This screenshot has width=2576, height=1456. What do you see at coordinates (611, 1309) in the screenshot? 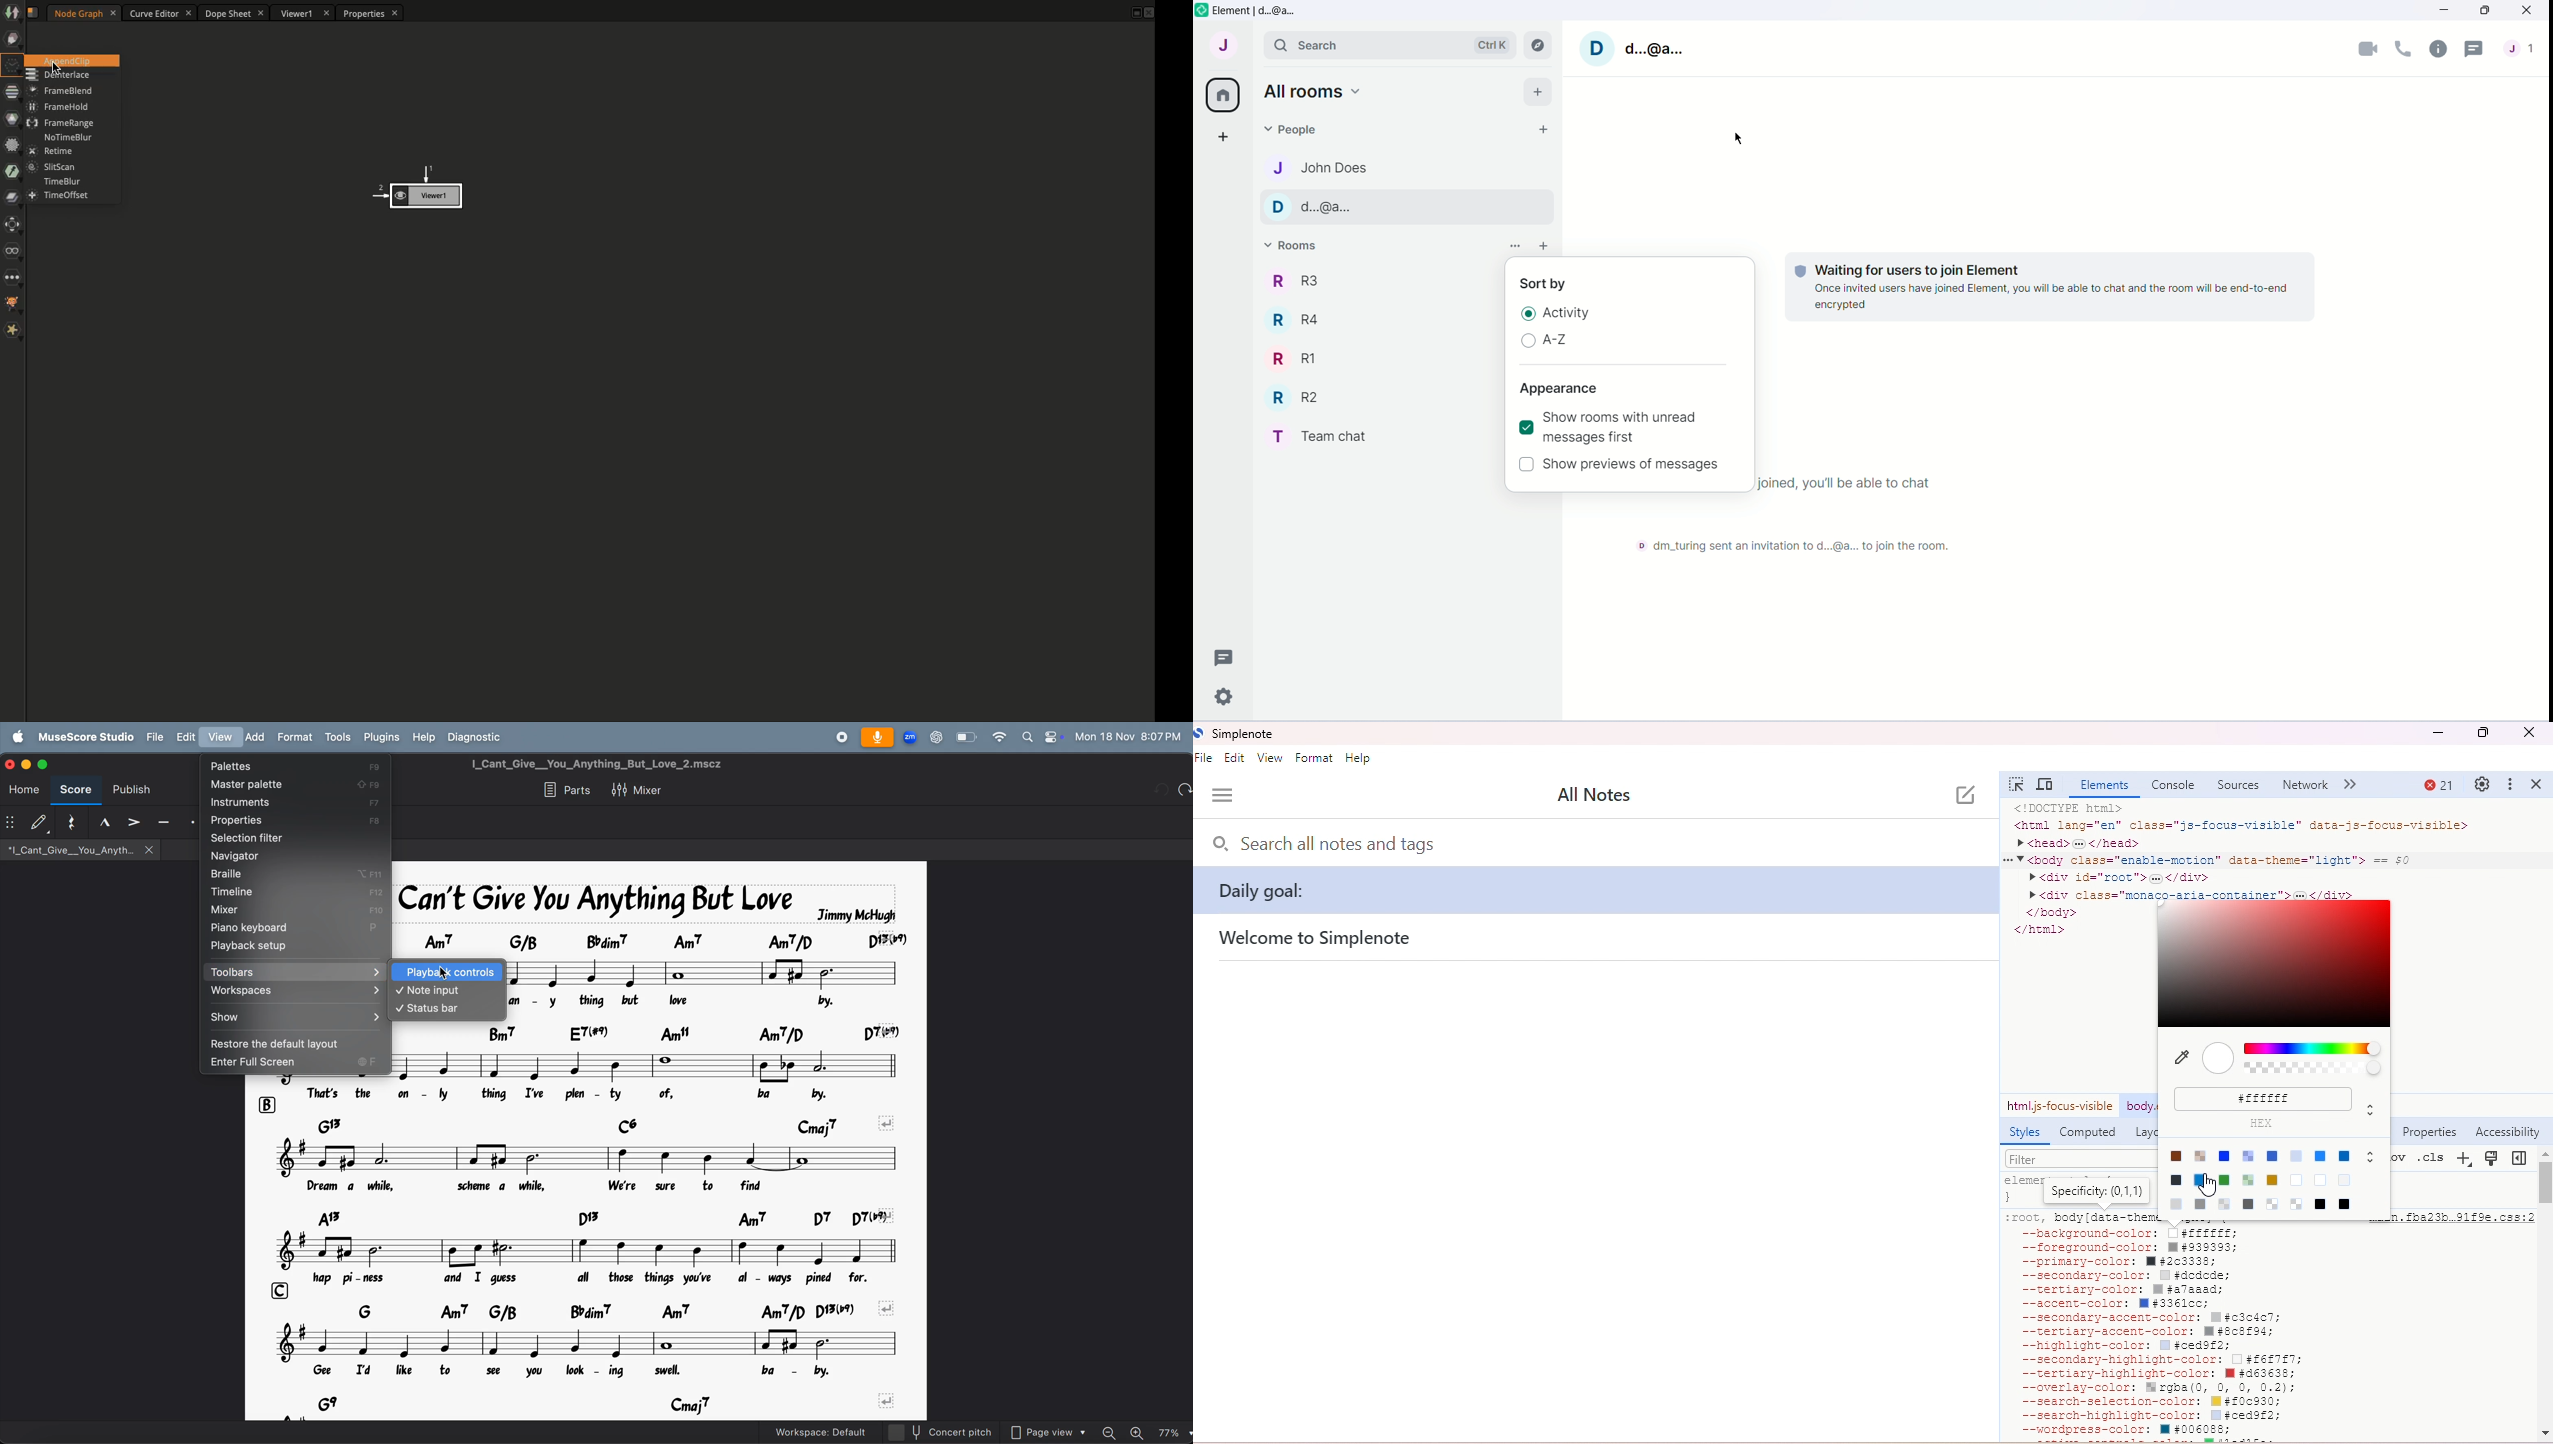
I see `chord symbols` at bounding box center [611, 1309].